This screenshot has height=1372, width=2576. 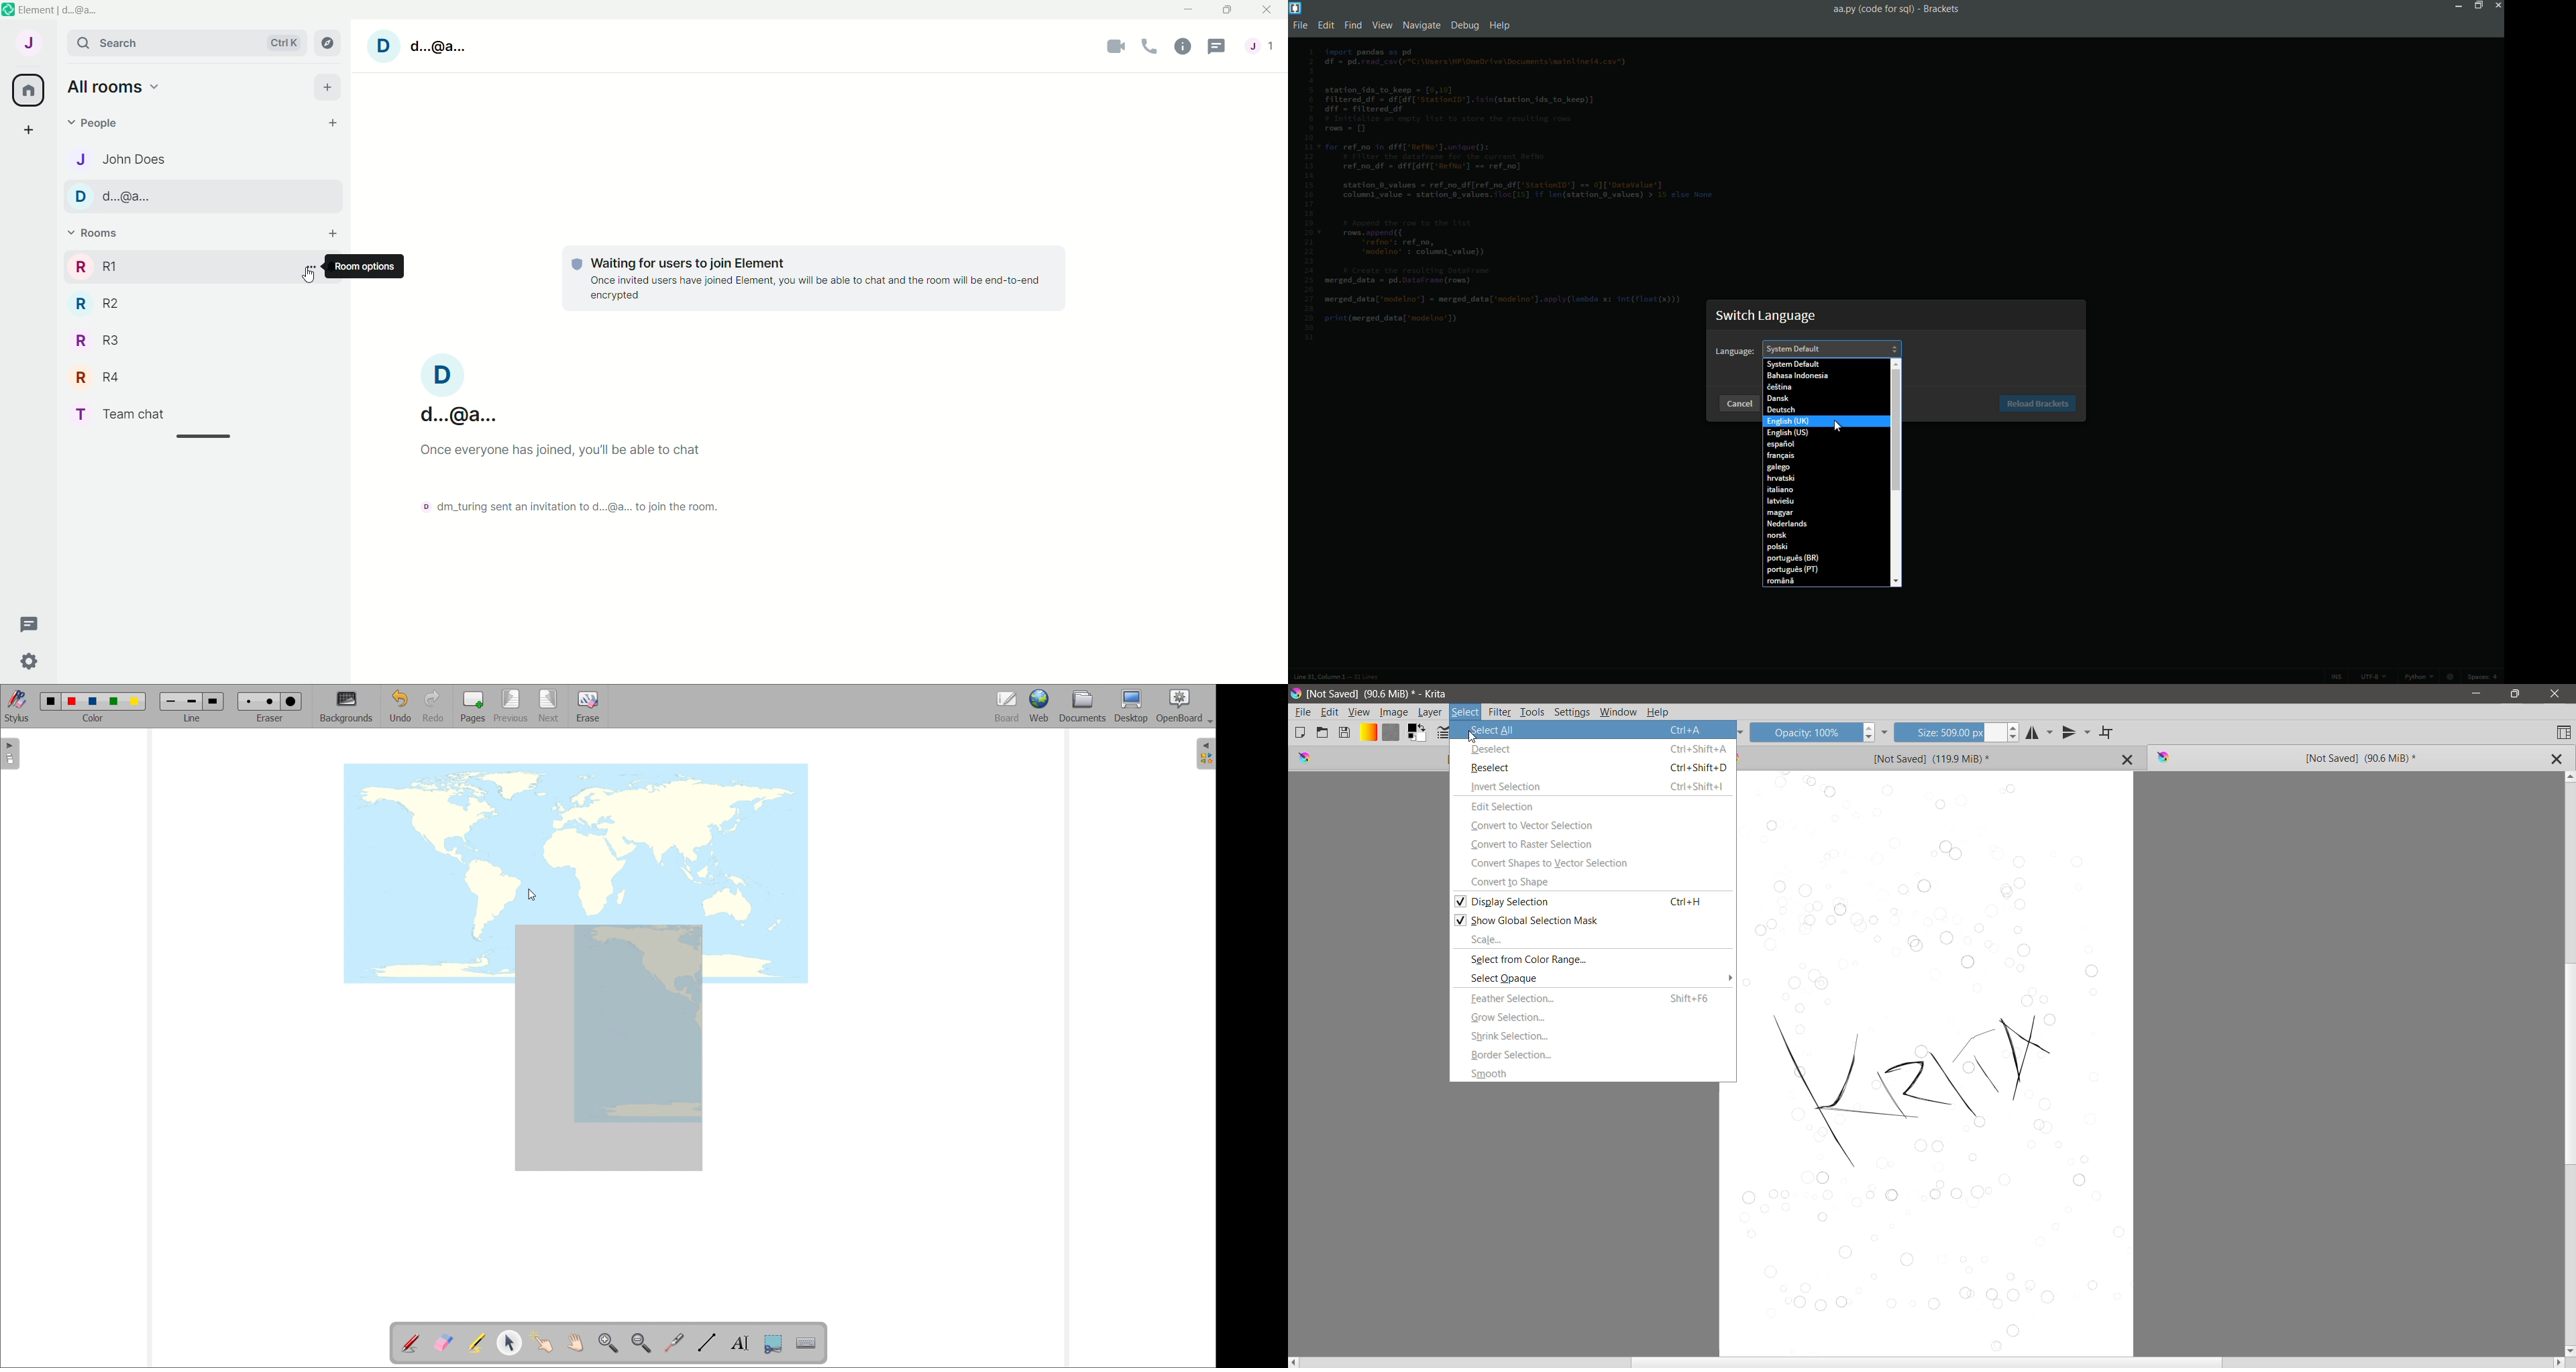 I want to click on D d...@a..., so click(x=420, y=46).